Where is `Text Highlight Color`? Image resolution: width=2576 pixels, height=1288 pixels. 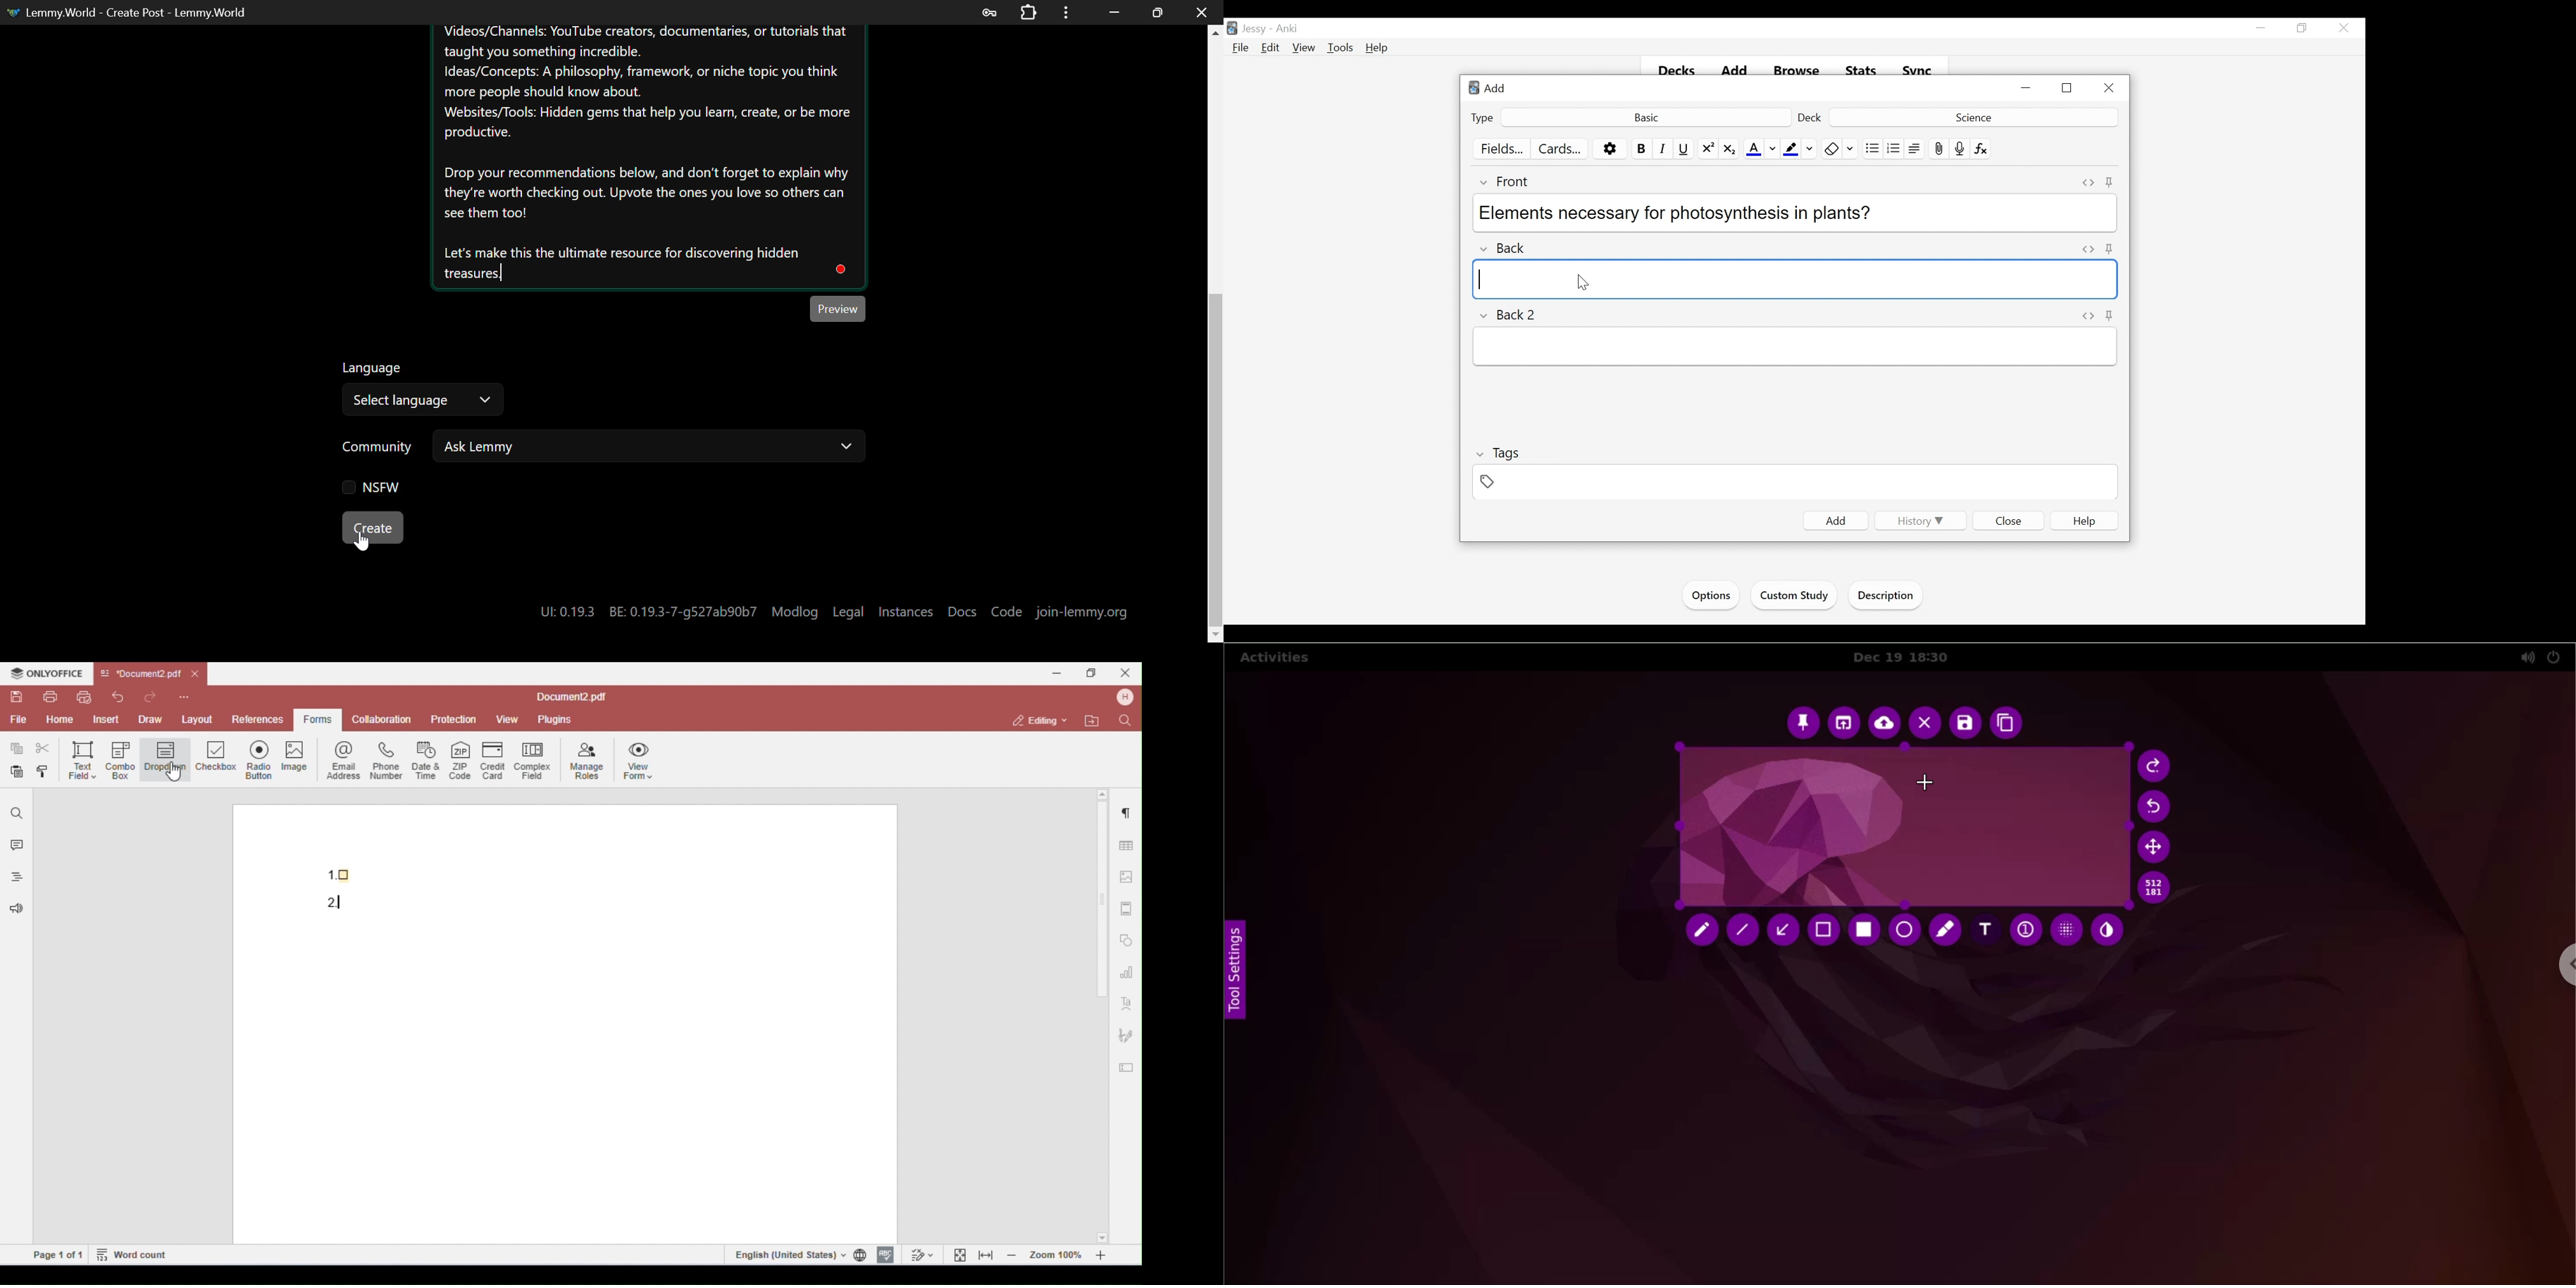
Text Highlight Color is located at coordinates (1790, 149).